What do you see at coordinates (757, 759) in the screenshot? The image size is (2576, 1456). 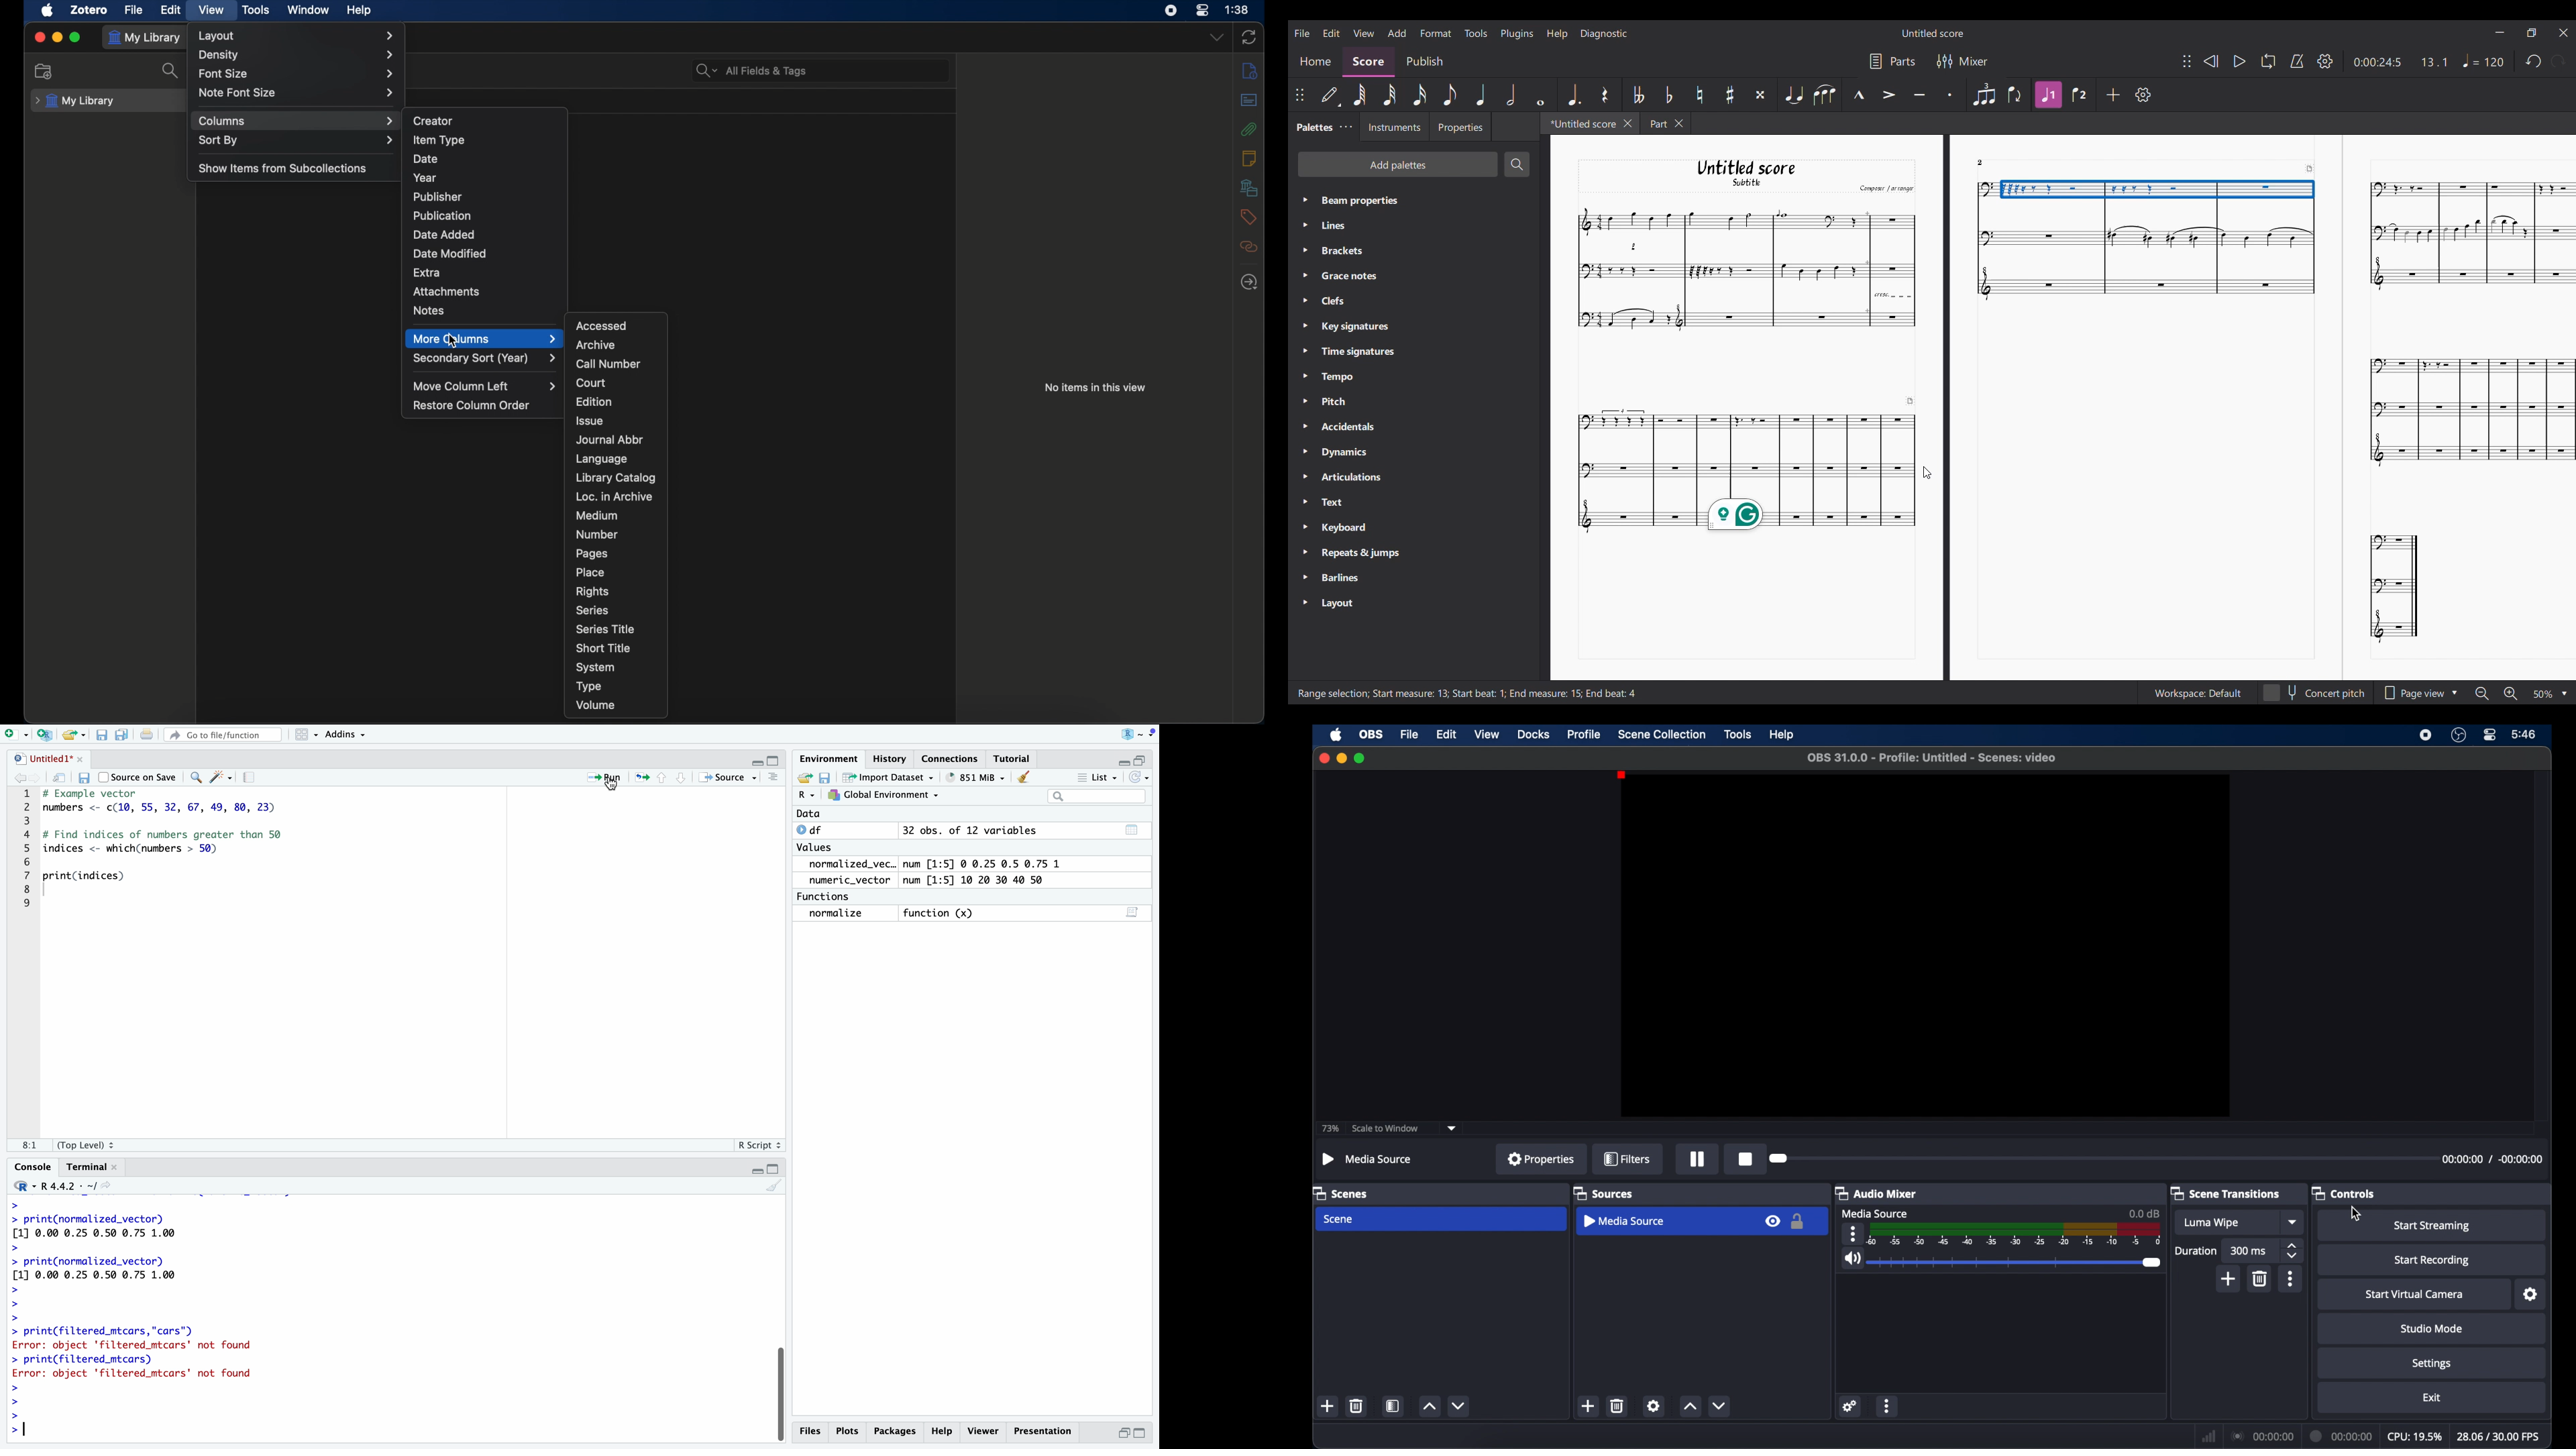 I see `MINIMISE` at bounding box center [757, 759].